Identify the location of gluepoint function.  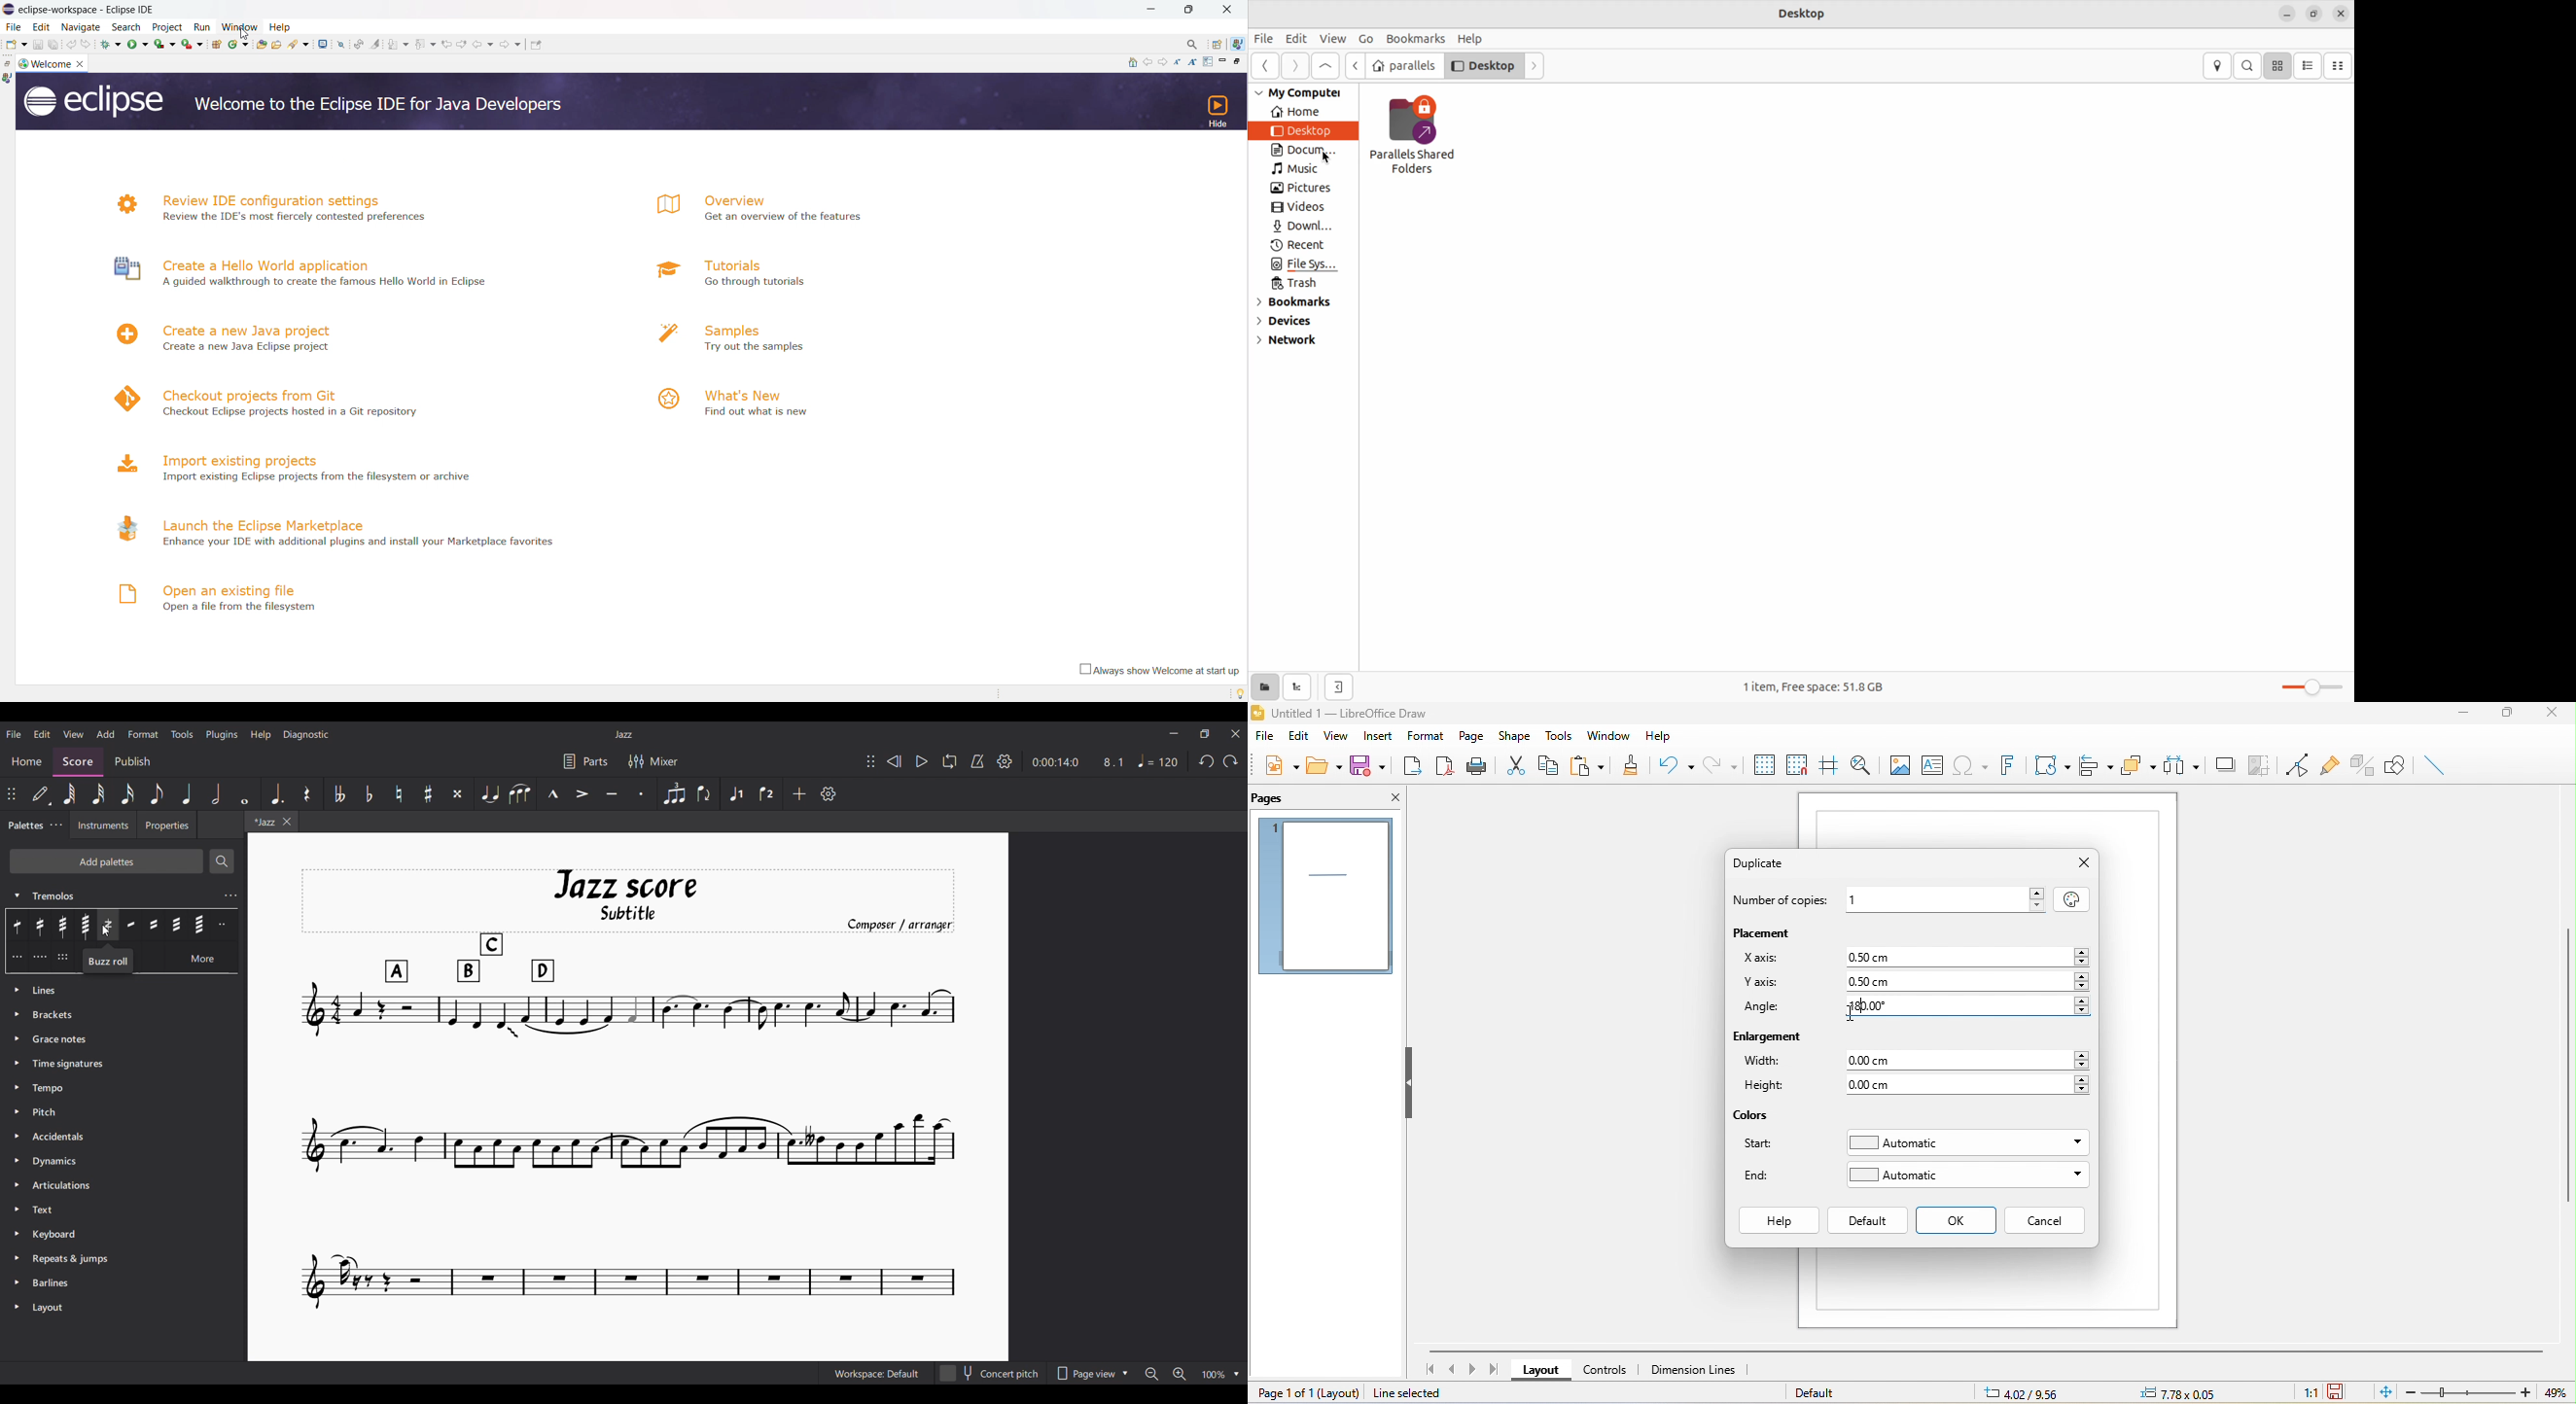
(2328, 762).